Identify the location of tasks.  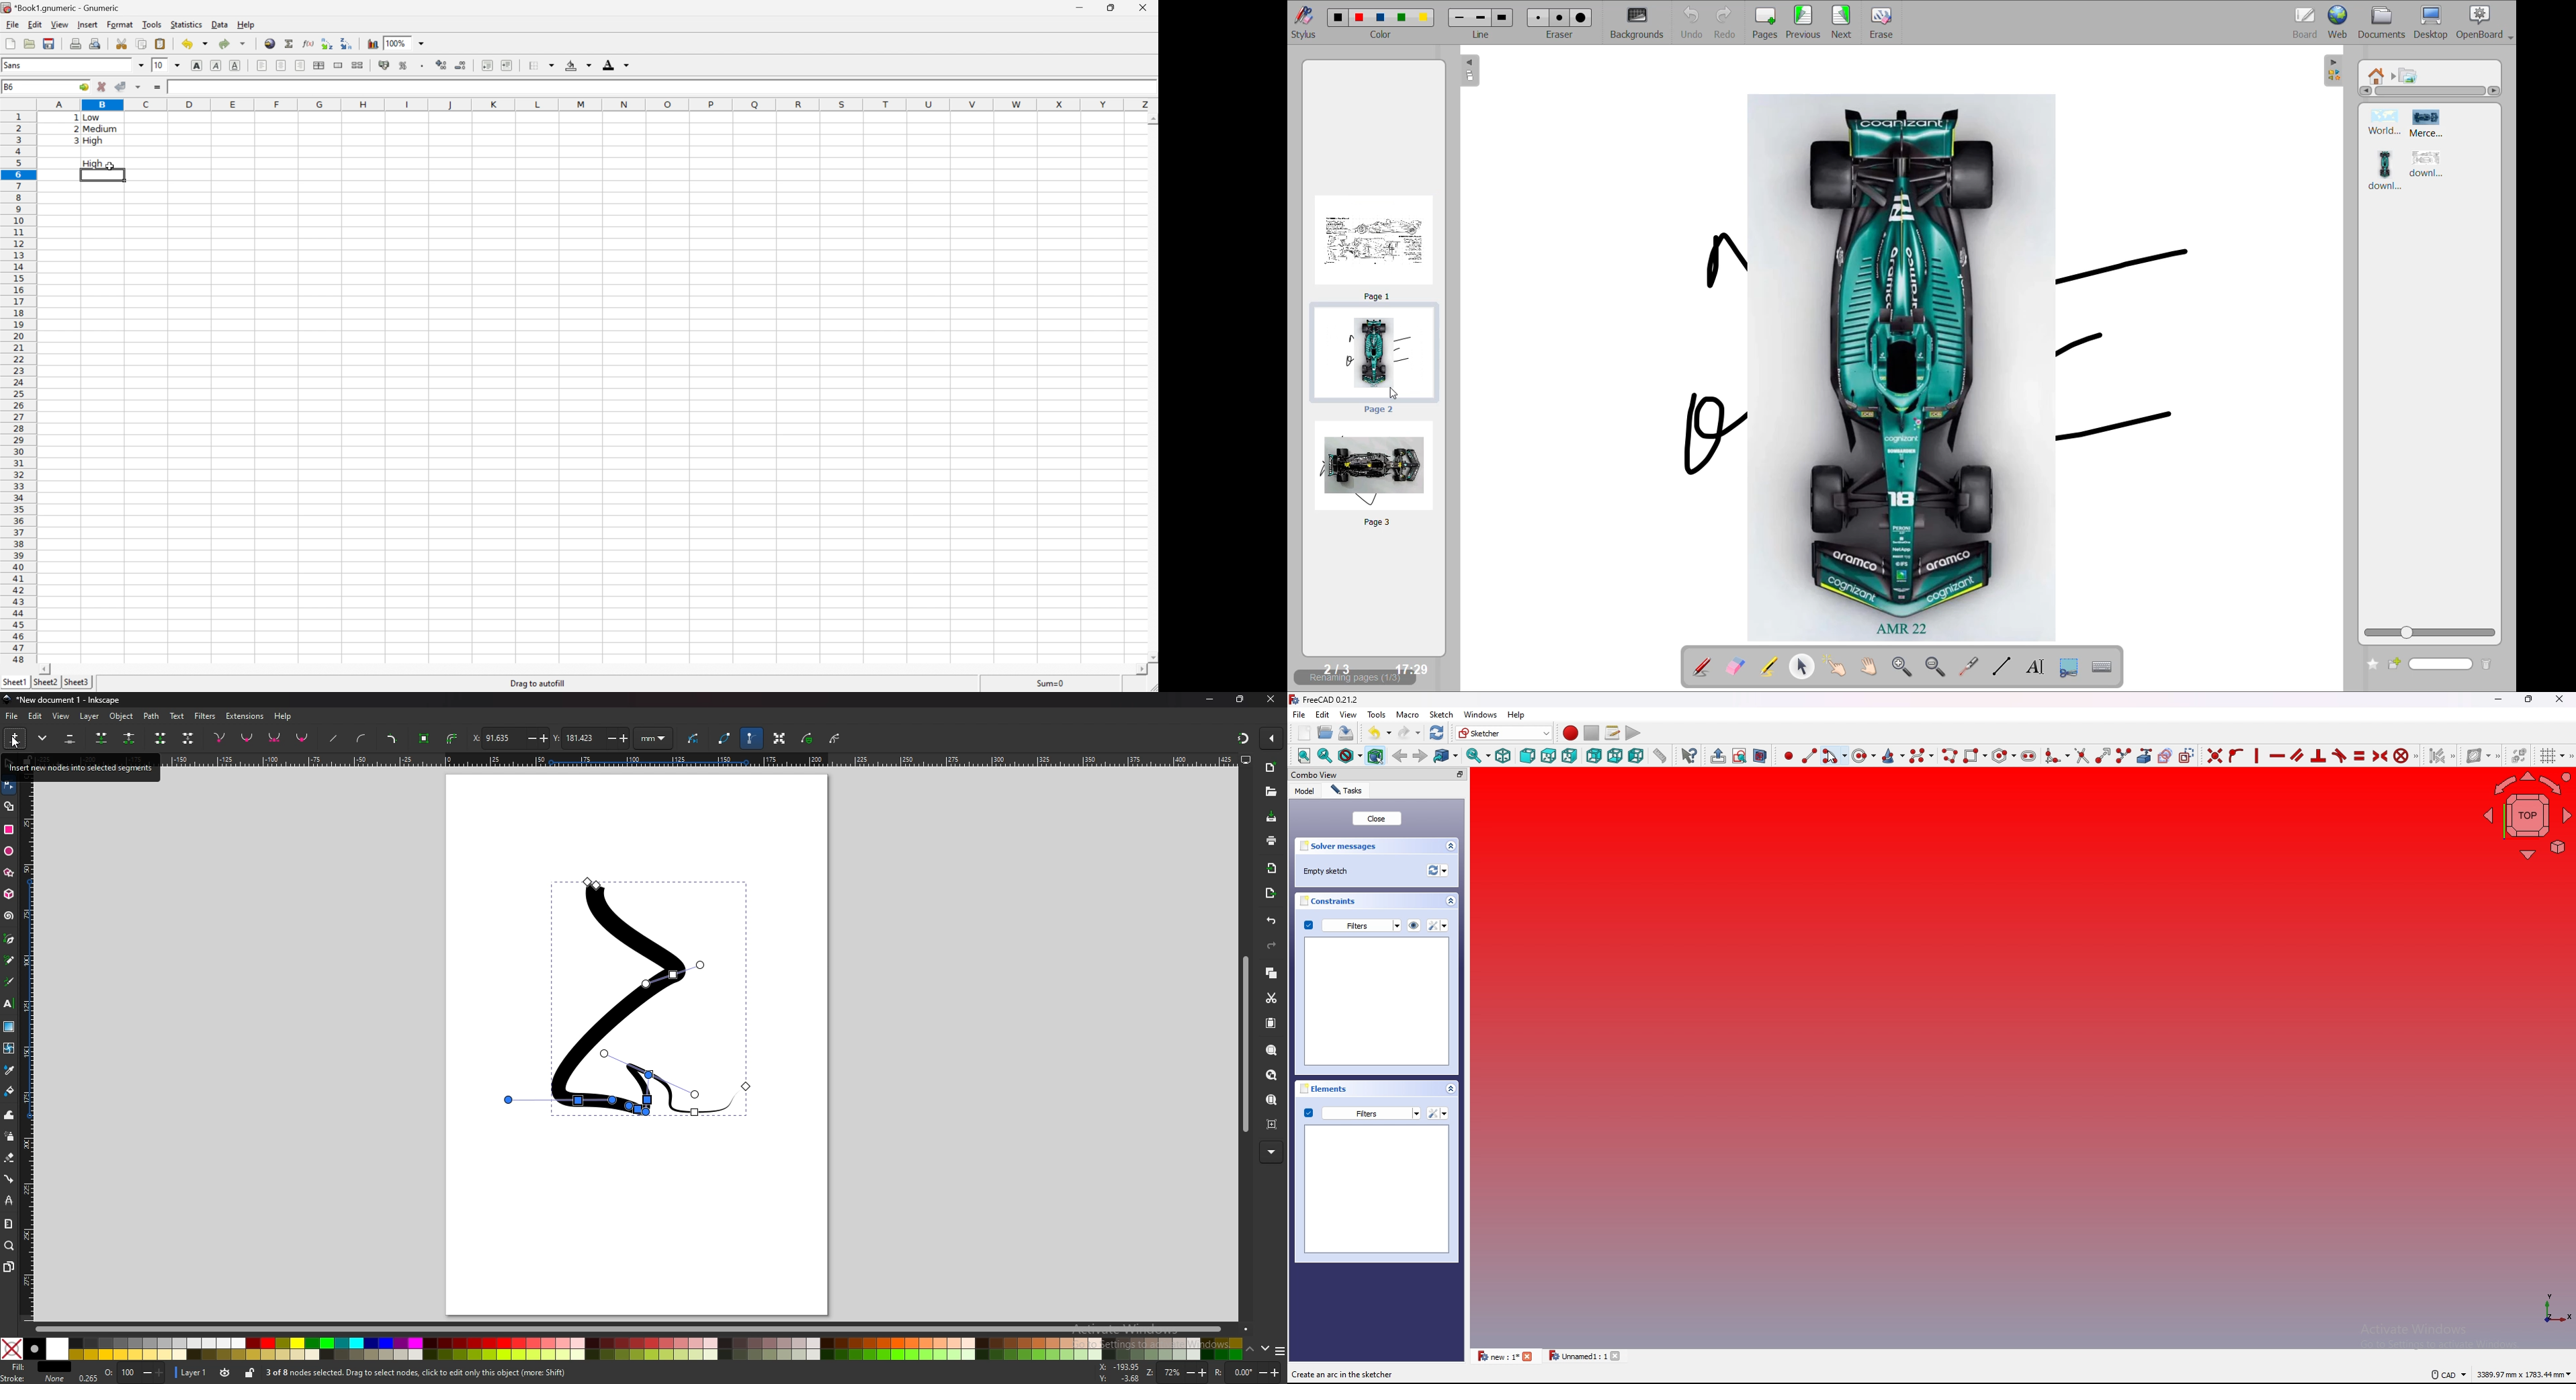
(1346, 791).